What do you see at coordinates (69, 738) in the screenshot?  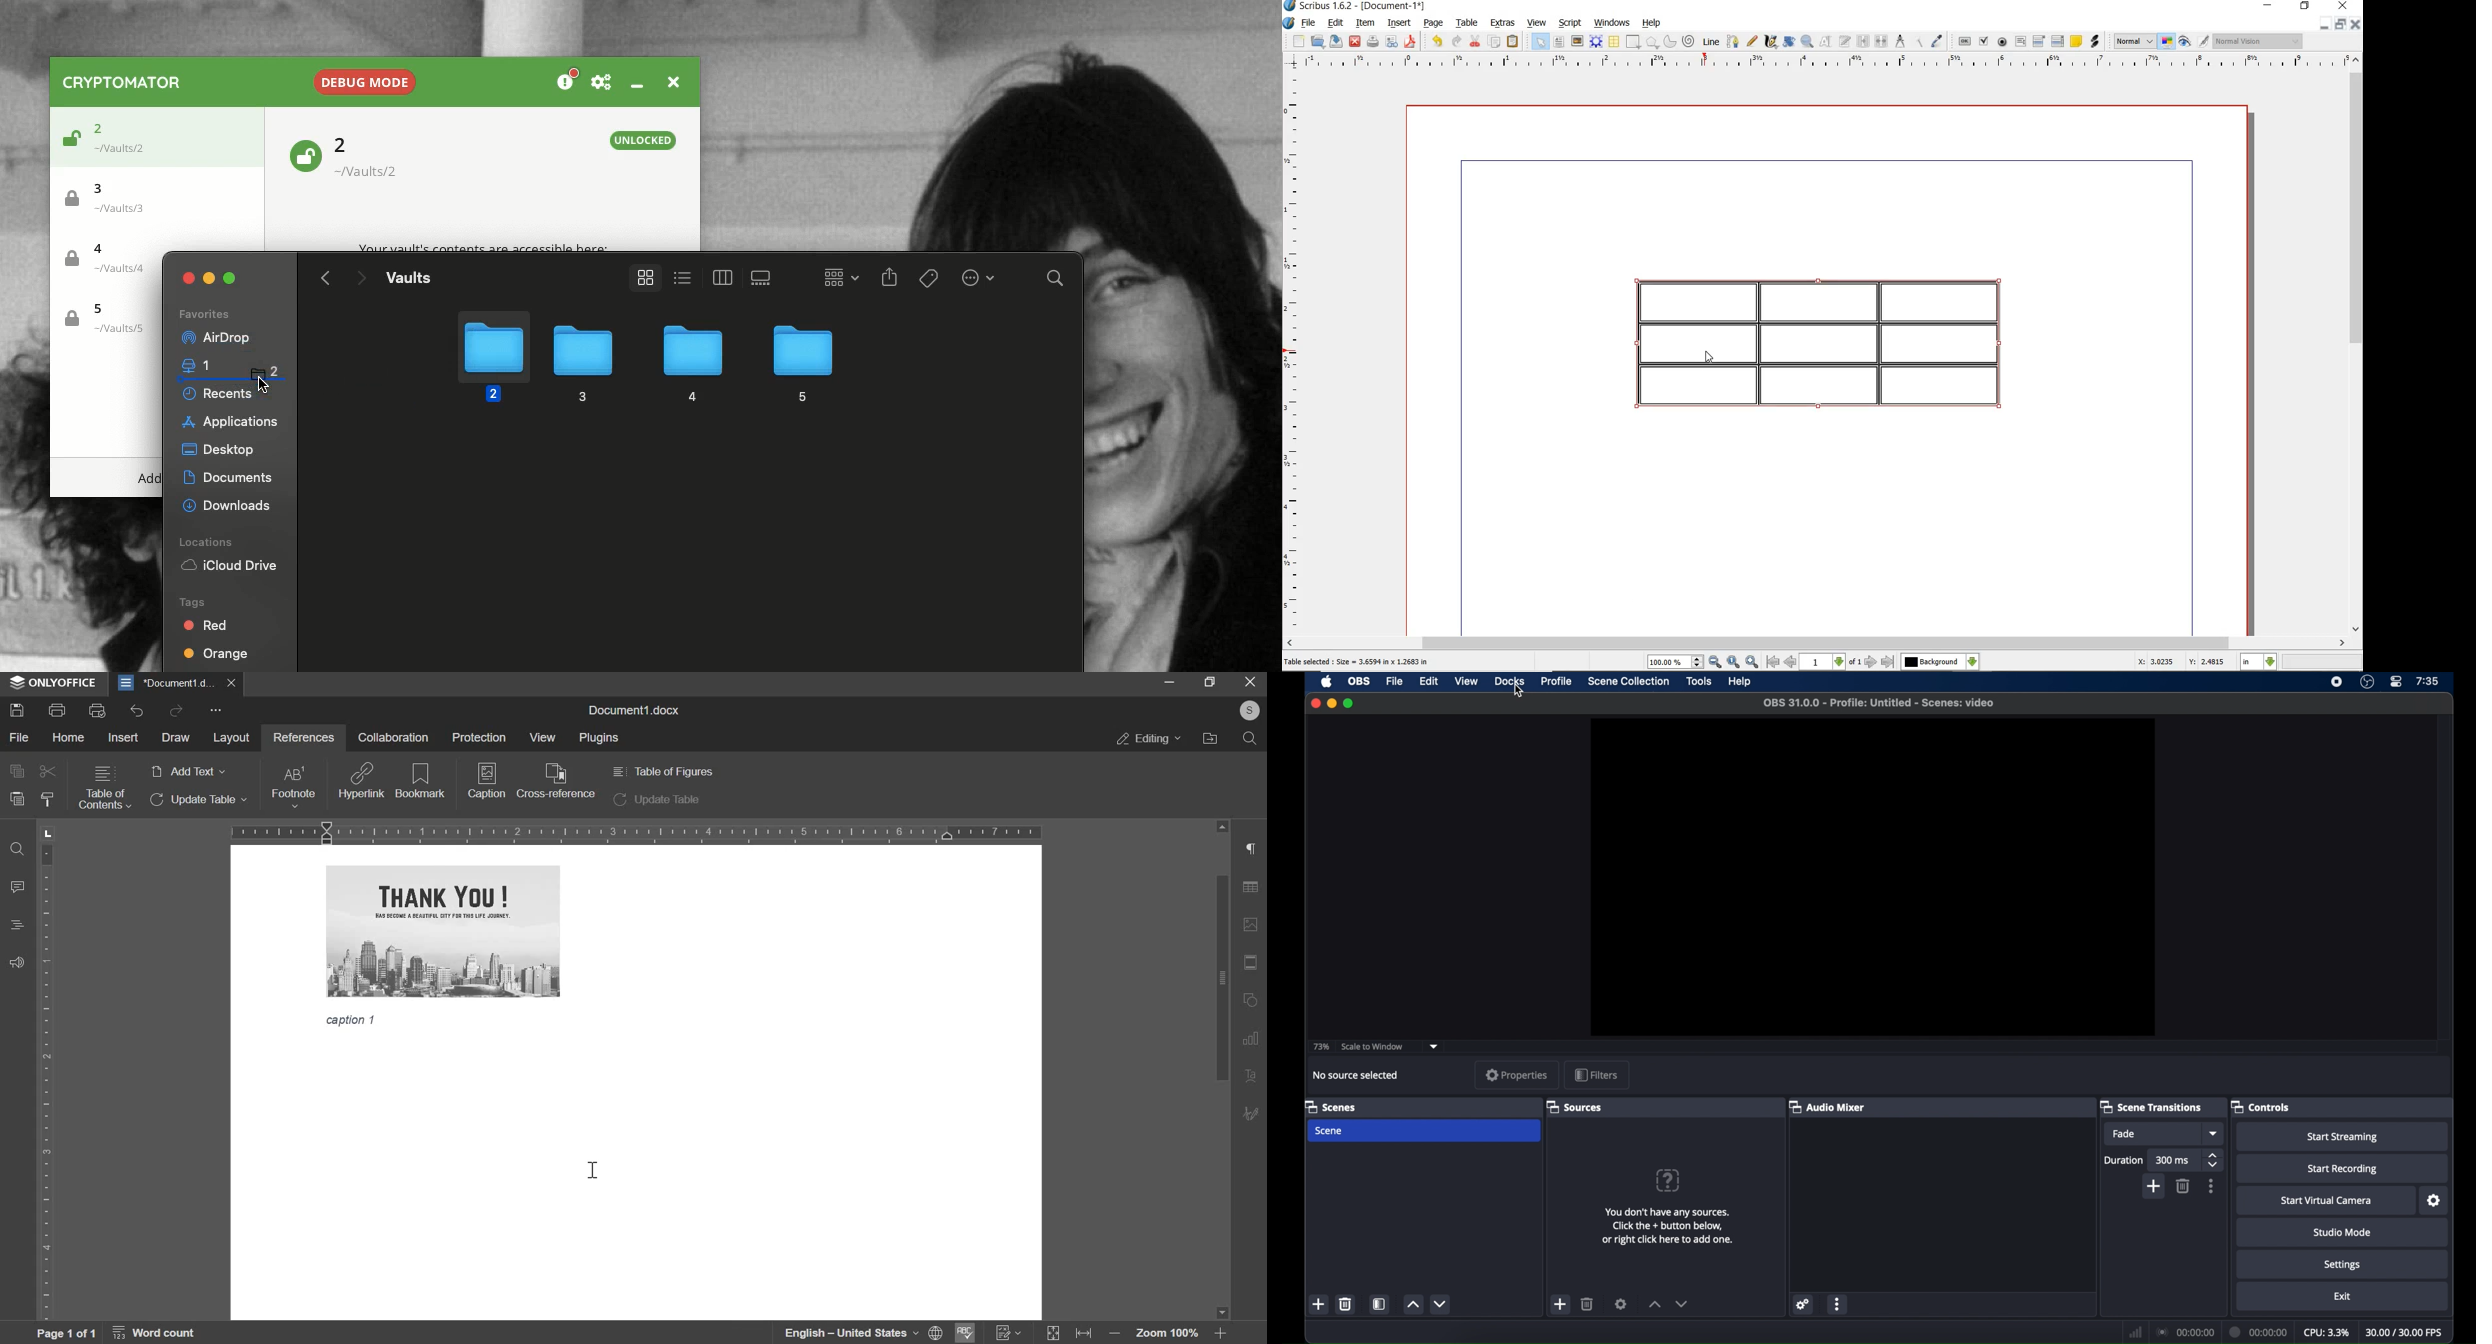 I see `home` at bounding box center [69, 738].